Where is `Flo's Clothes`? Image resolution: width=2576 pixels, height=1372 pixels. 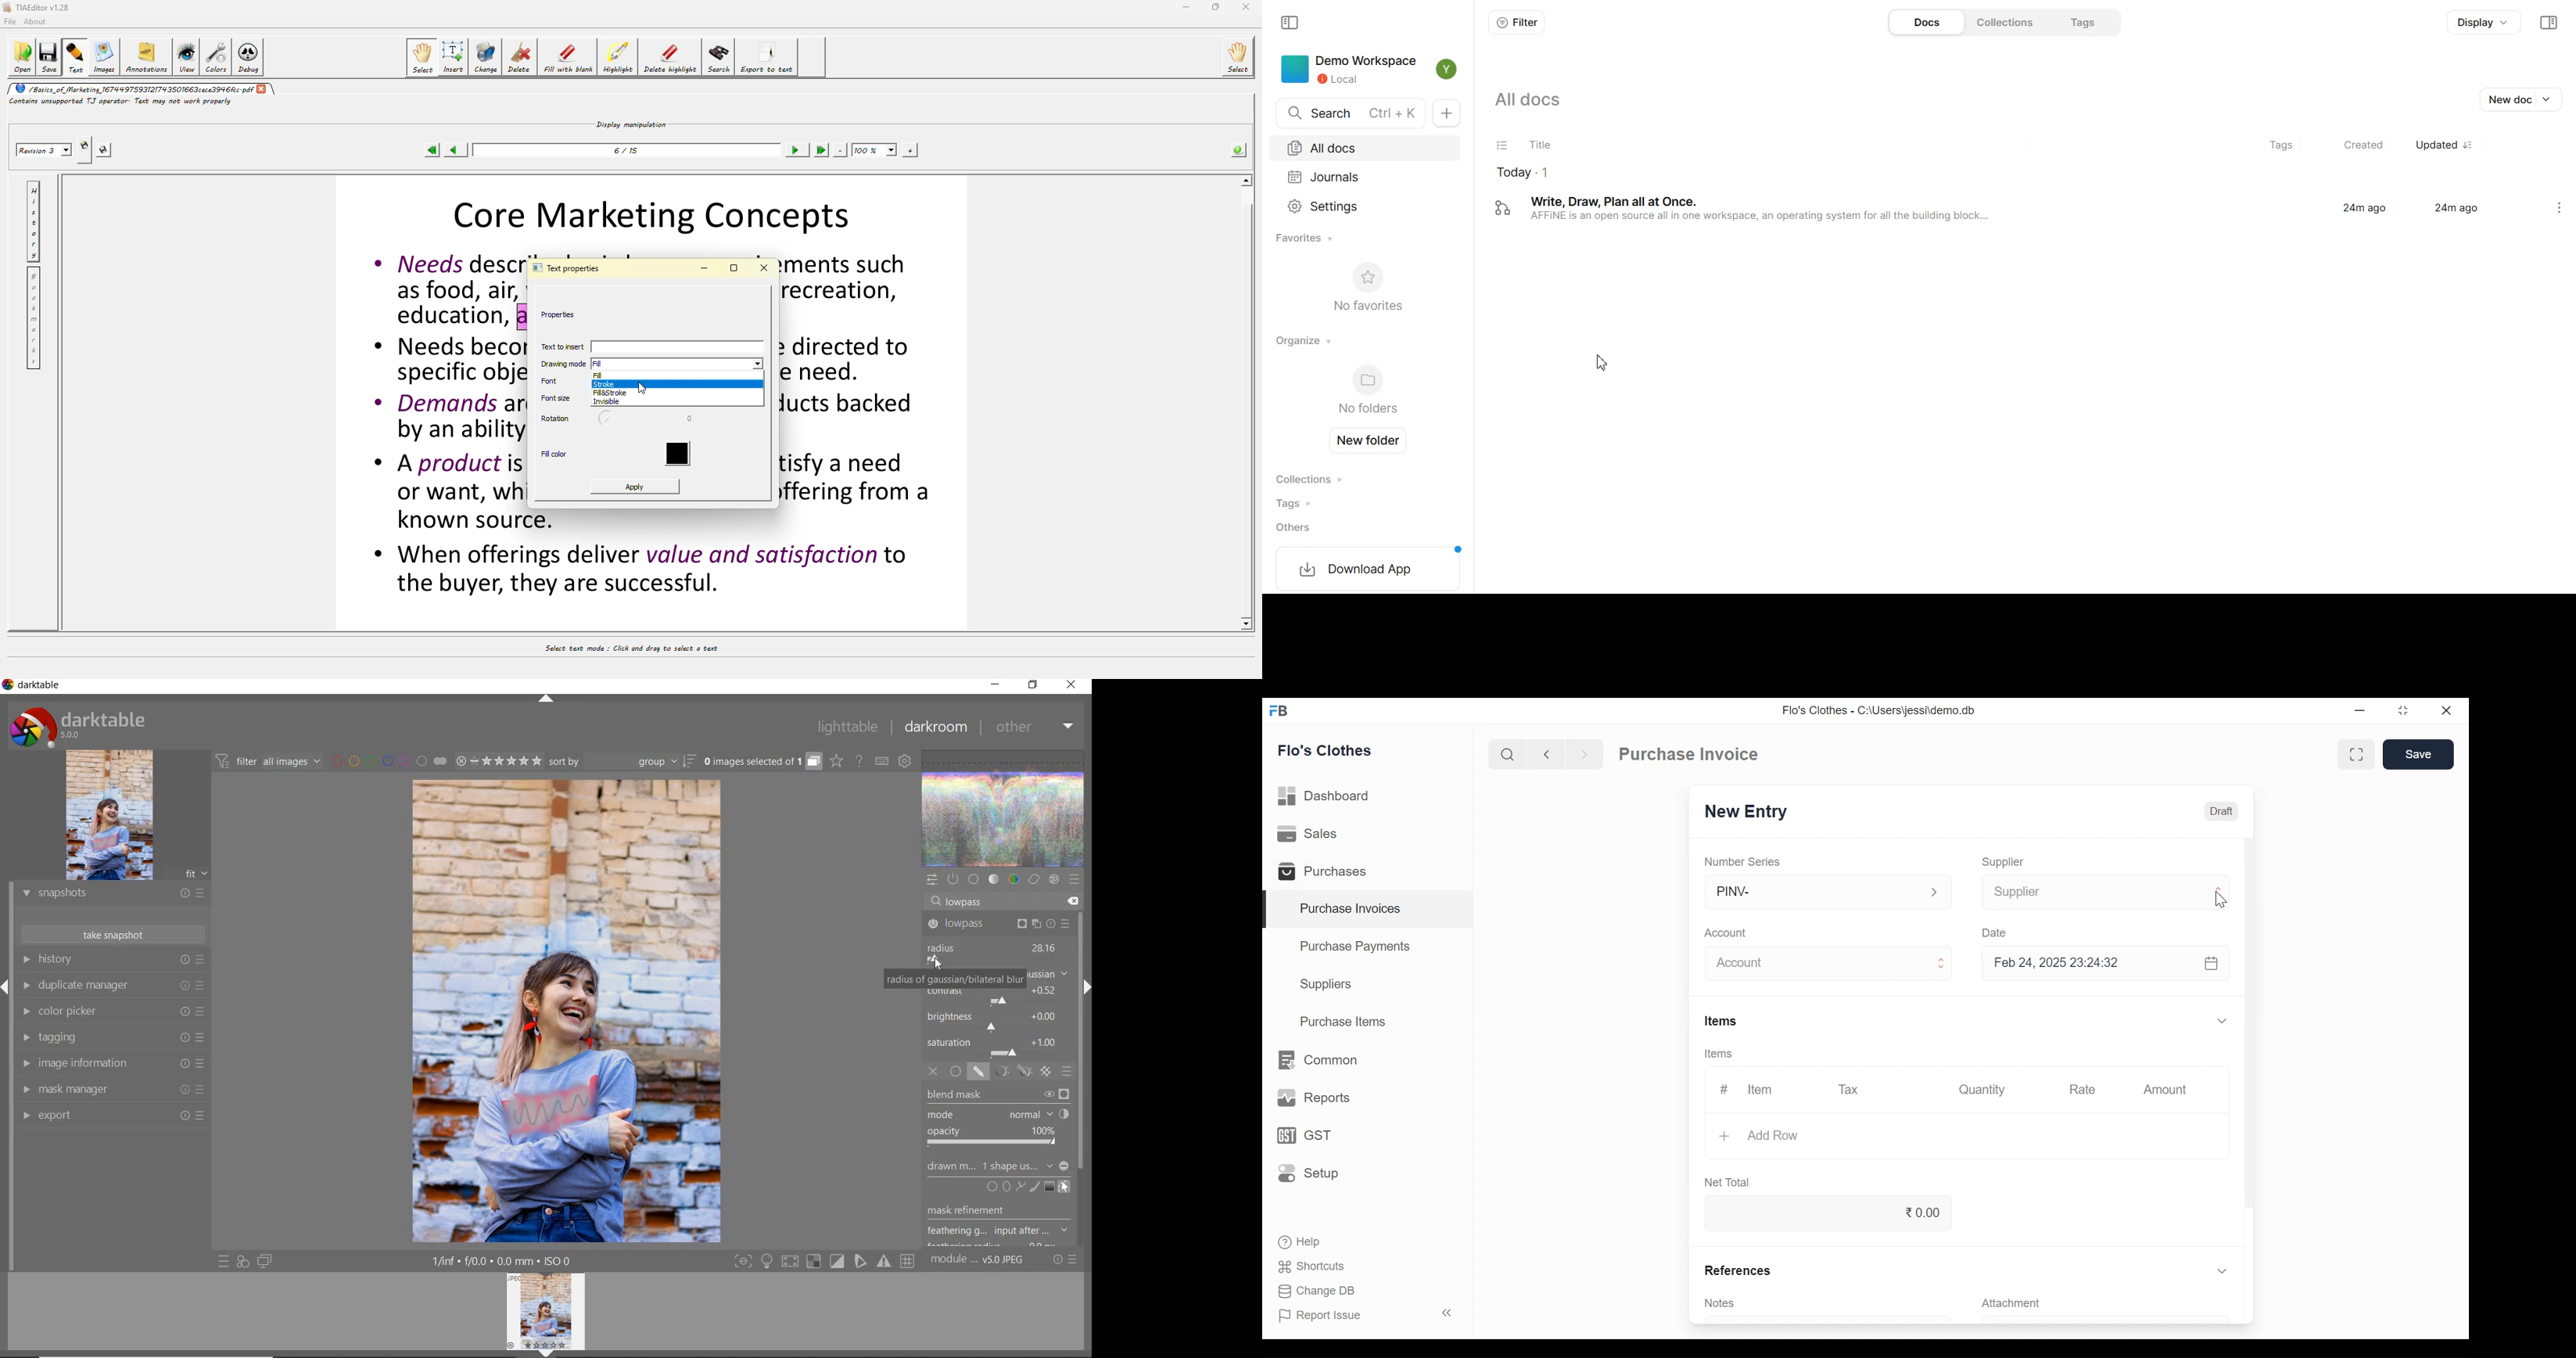 Flo's Clothes is located at coordinates (1327, 750).